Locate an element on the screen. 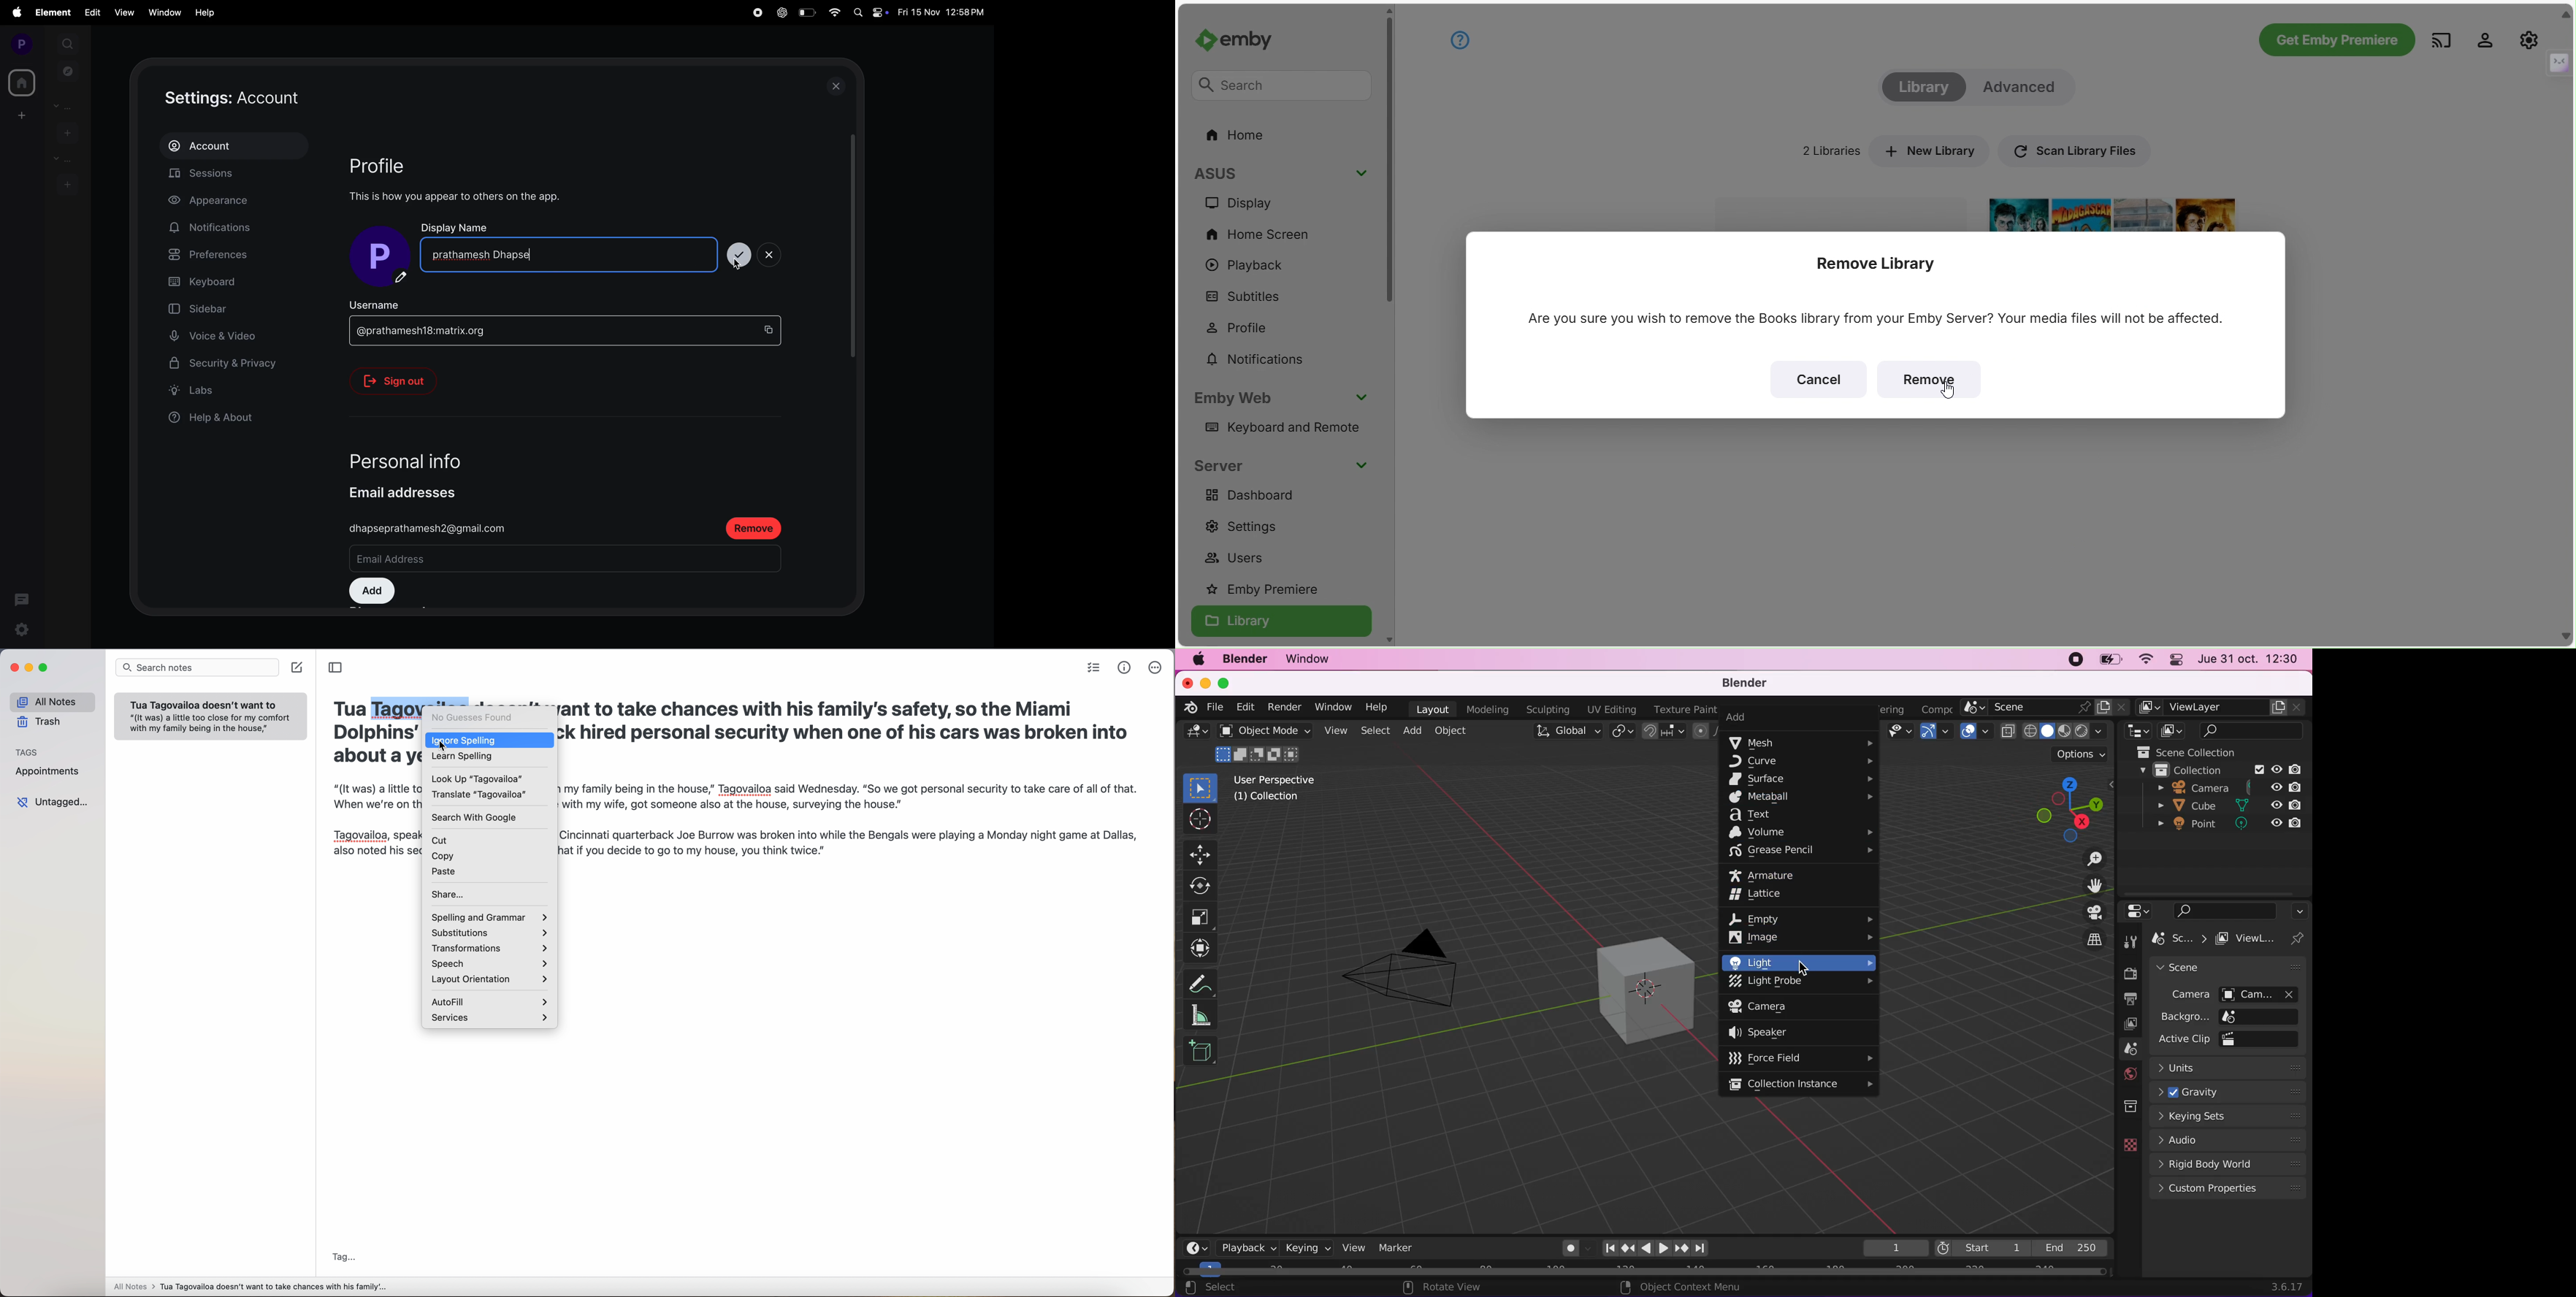 The width and height of the screenshot is (2576, 1316). email addresses is located at coordinates (412, 492).